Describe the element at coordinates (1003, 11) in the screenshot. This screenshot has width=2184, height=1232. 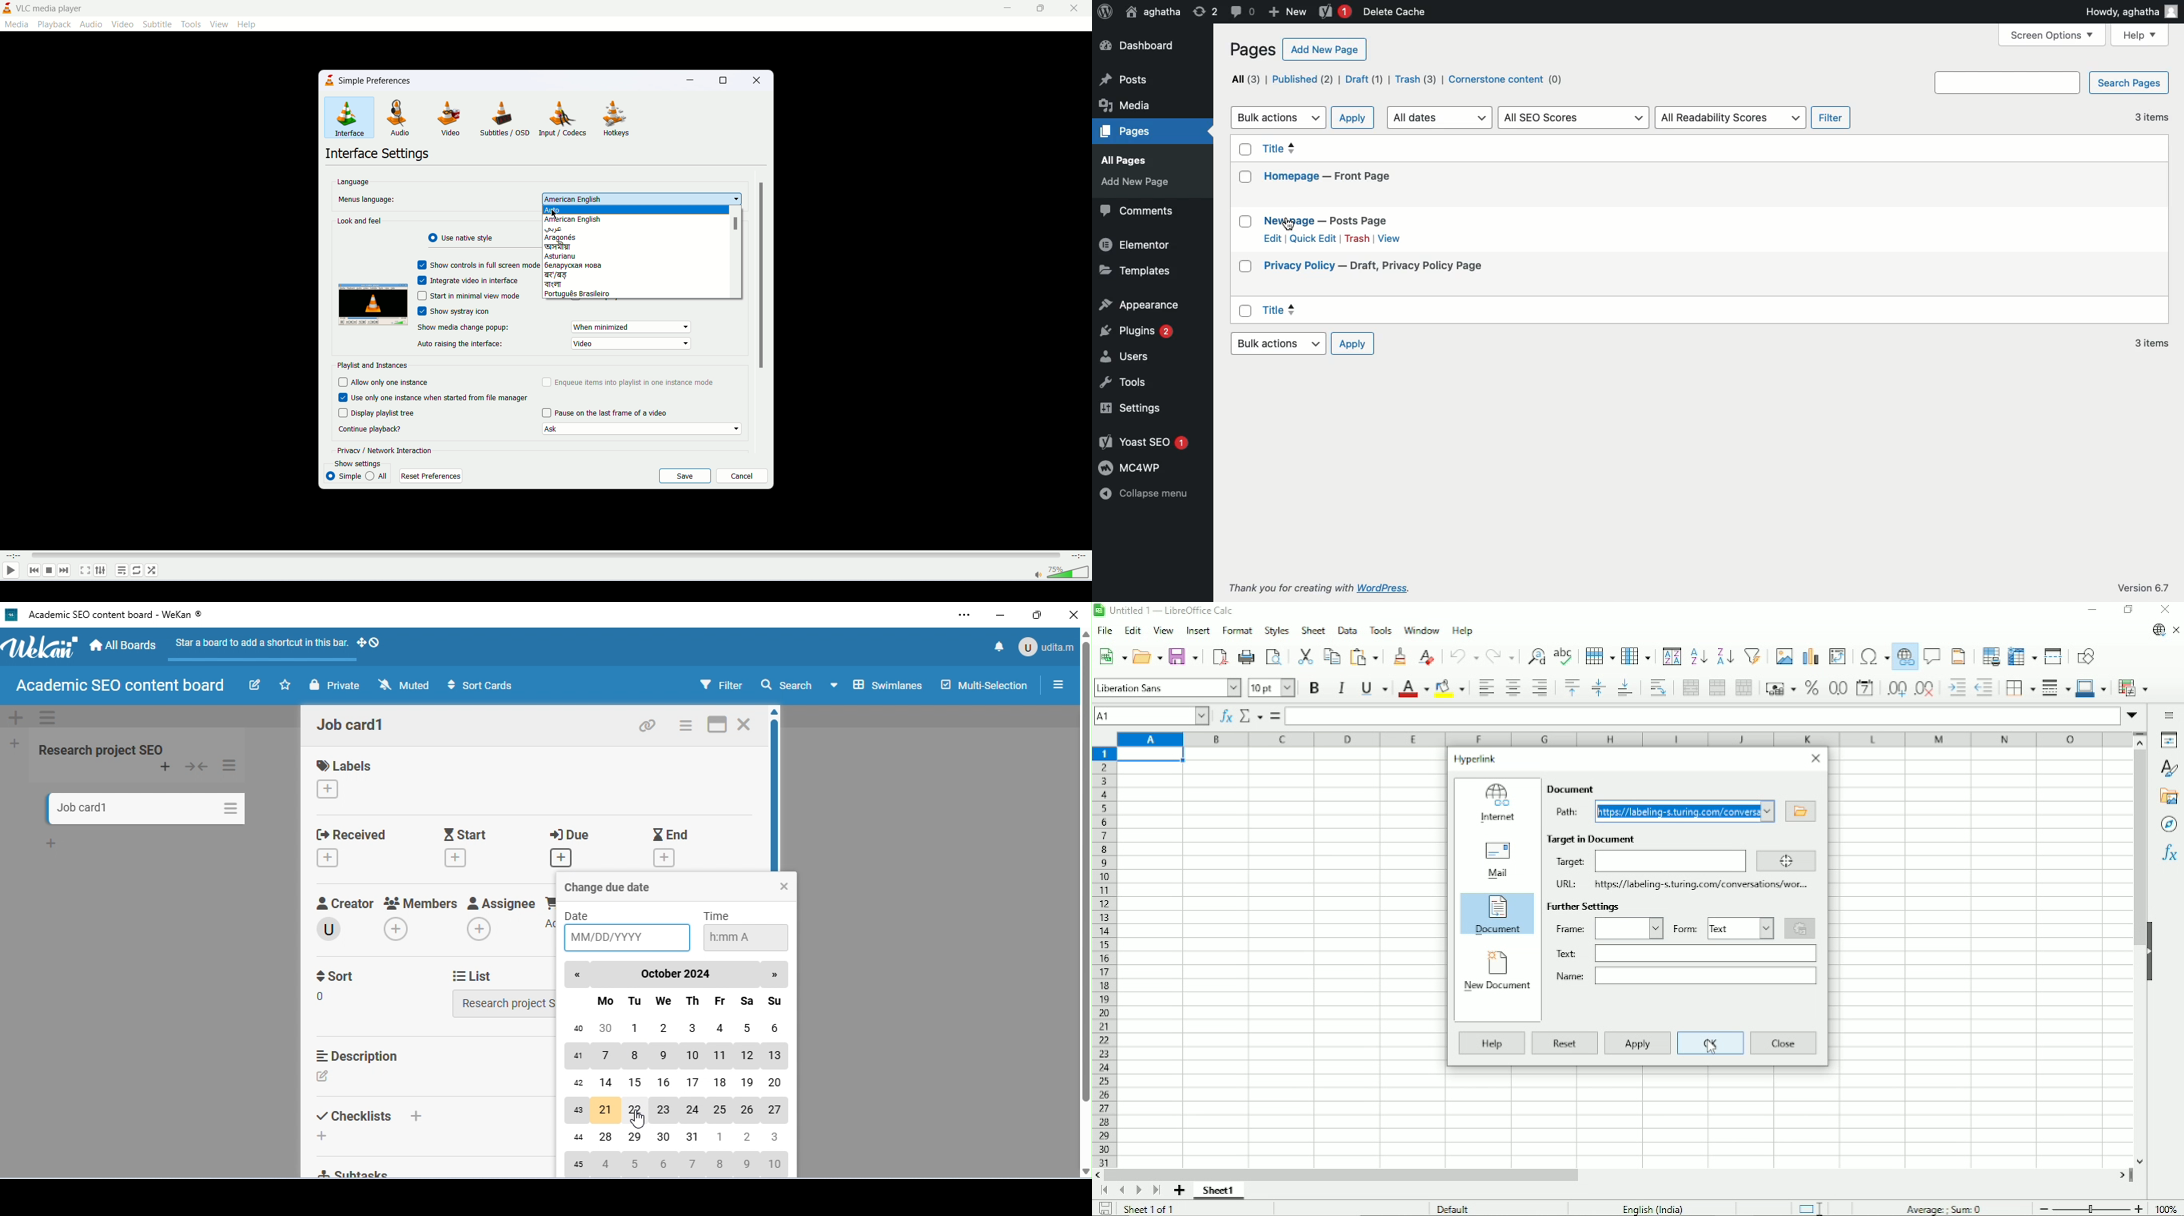
I see `minimize` at that location.